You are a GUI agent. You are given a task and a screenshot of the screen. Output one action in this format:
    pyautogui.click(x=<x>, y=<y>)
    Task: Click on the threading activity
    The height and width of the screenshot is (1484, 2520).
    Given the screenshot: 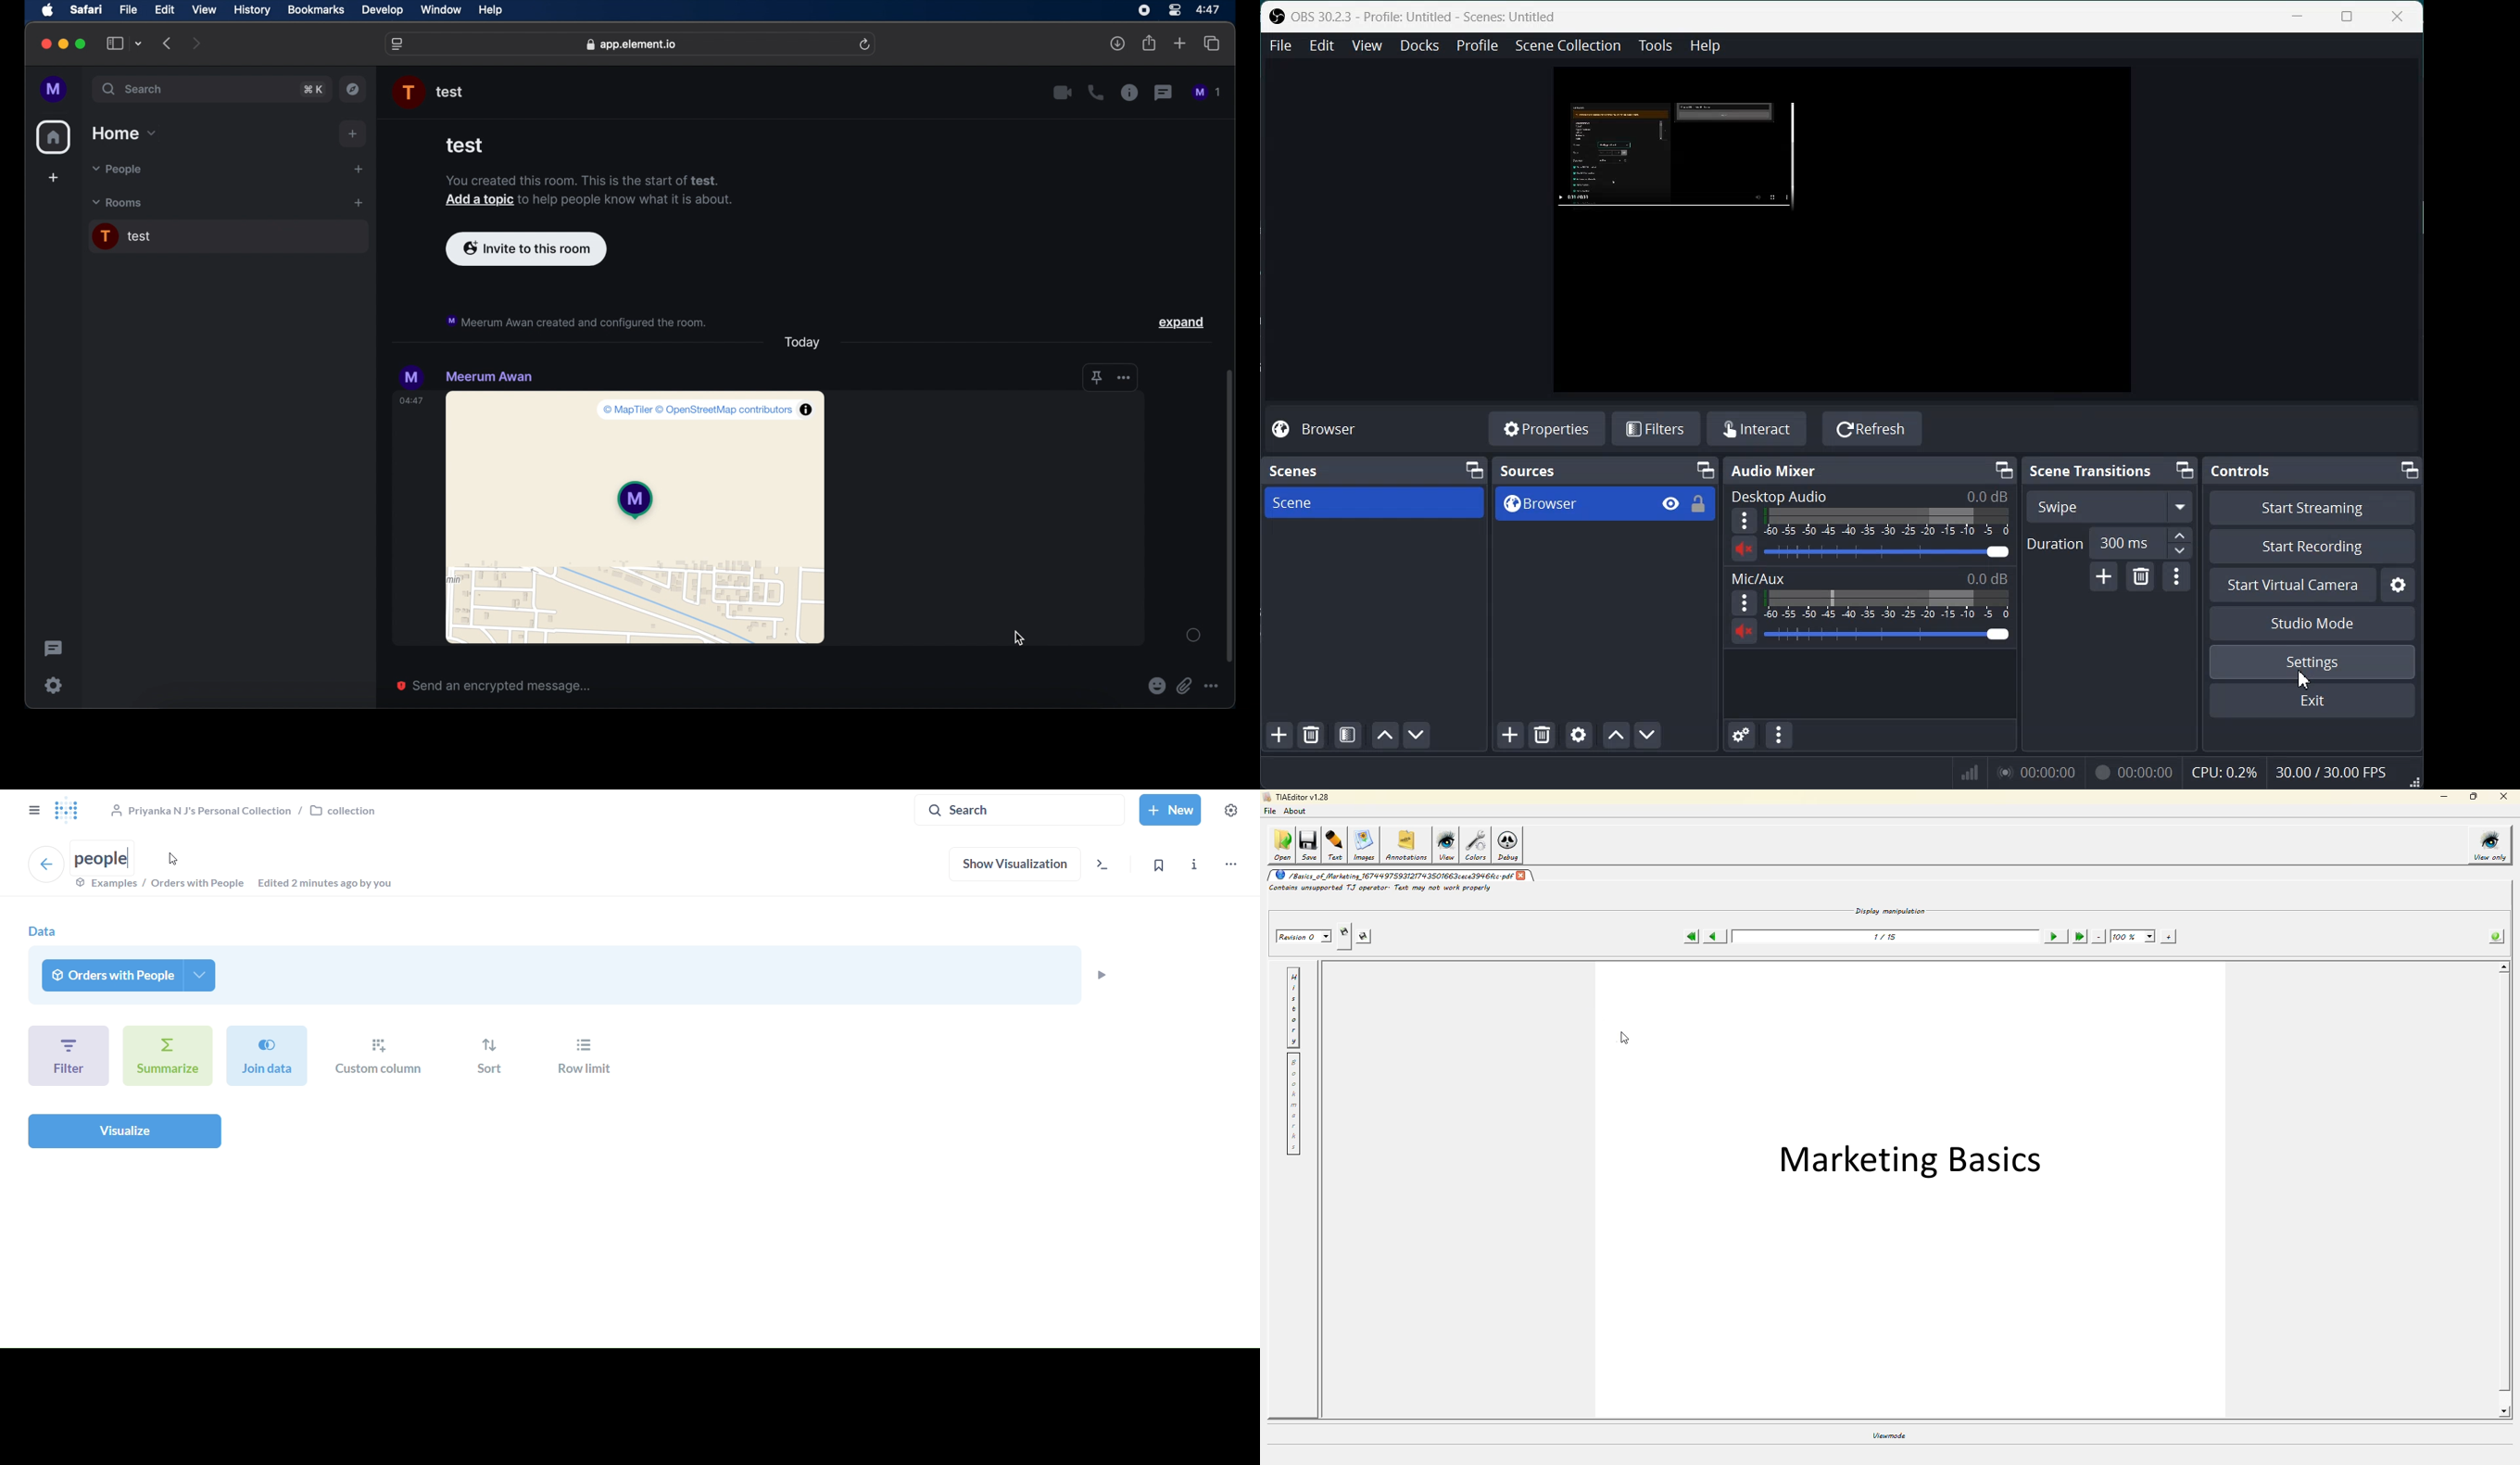 What is the action you would take?
    pyautogui.click(x=53, y=648)
    